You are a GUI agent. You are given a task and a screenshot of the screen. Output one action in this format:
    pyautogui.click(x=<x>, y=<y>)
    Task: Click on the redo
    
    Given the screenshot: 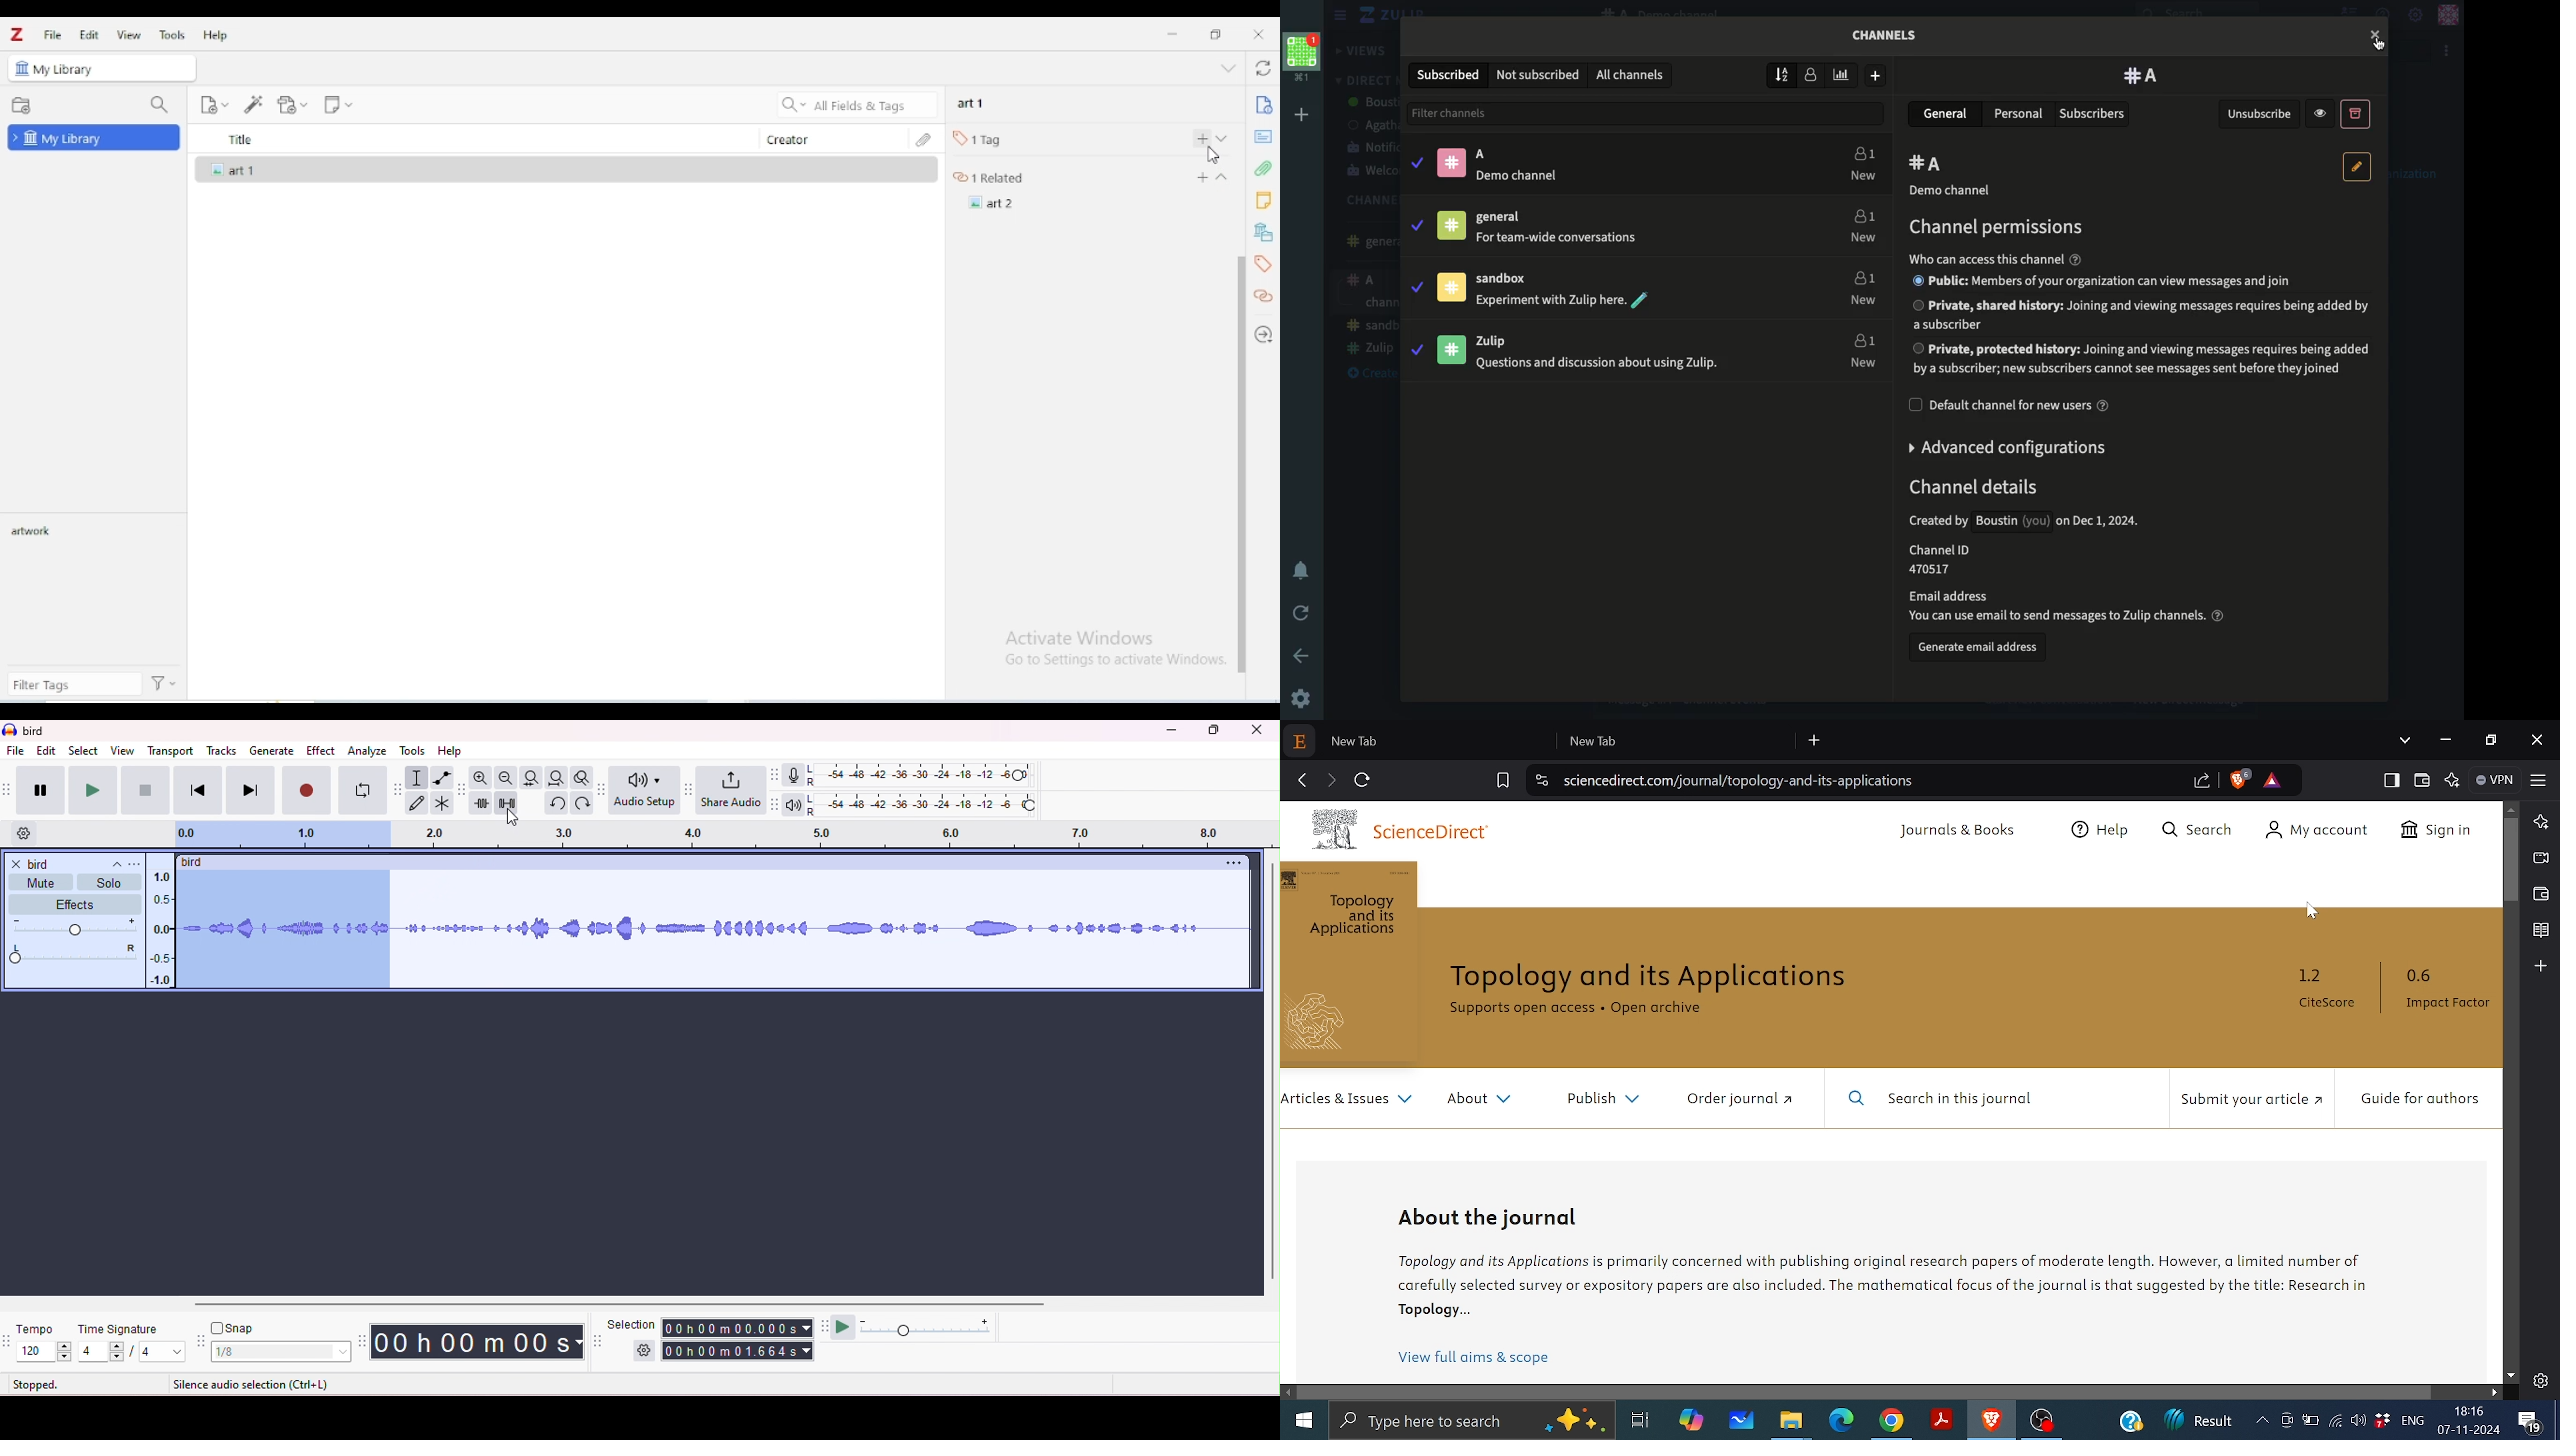 What is the action you would take?
    pyautogui.click(x=585, y=804)
    